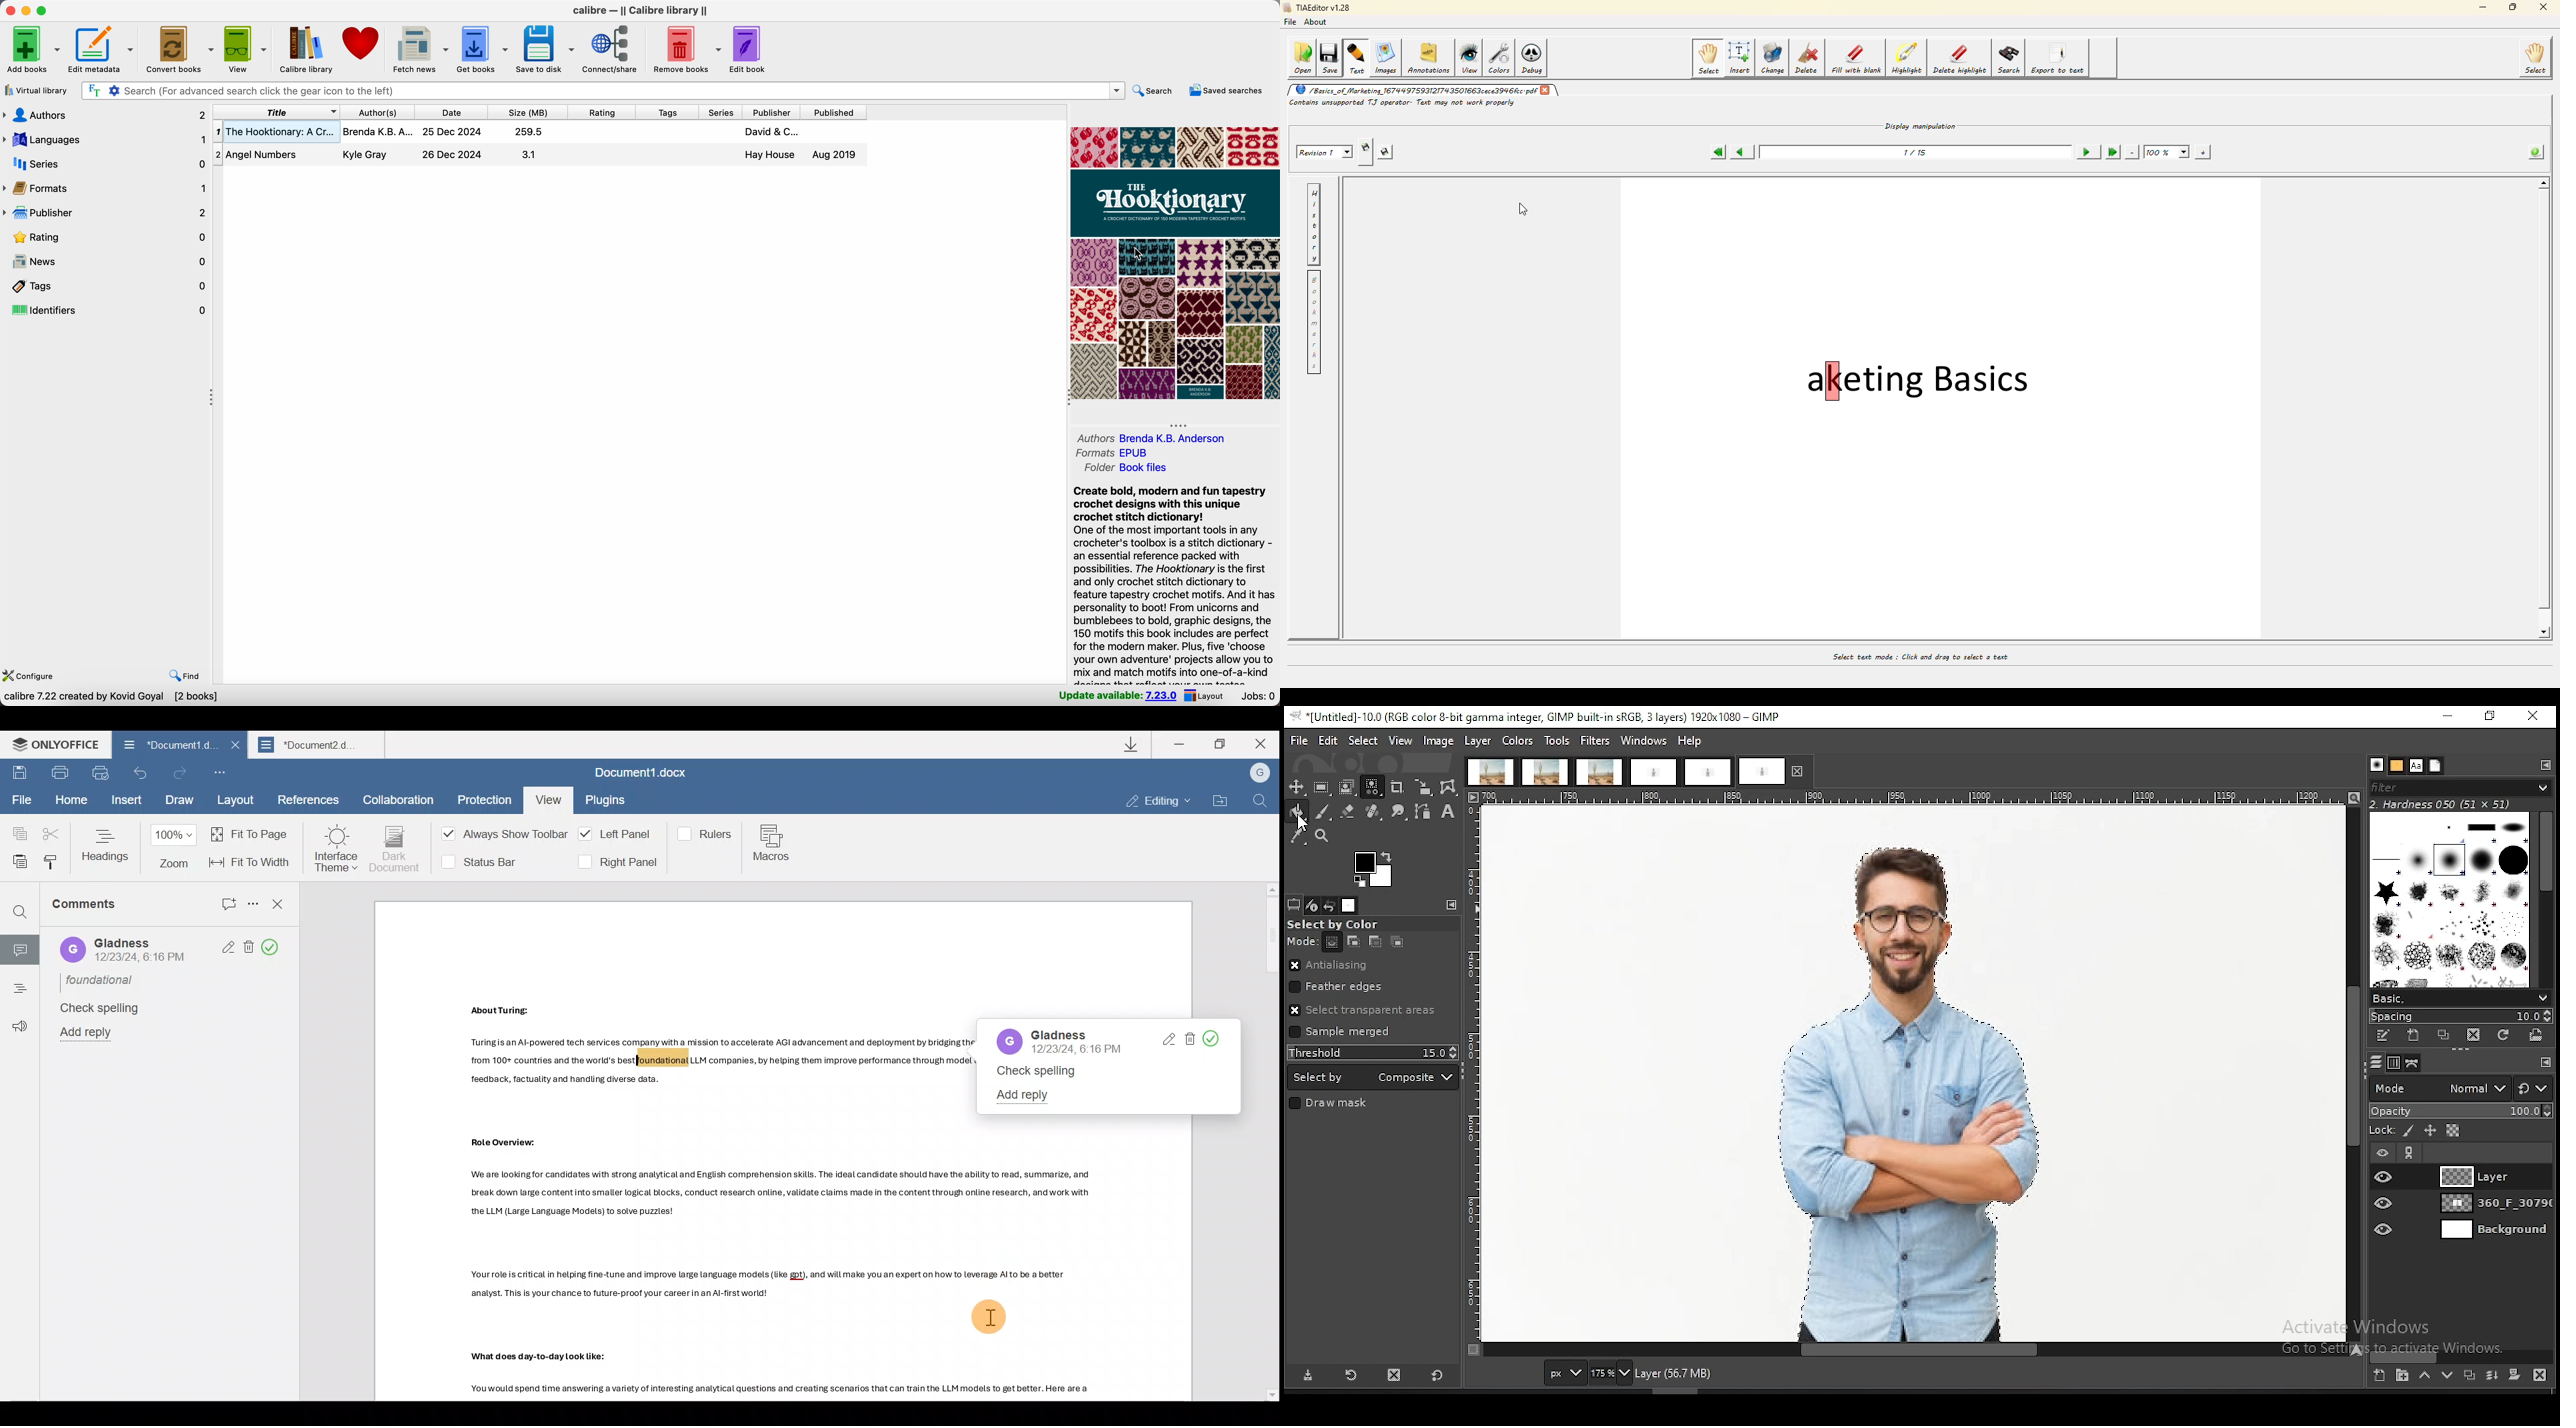  I want to click on eraser tool, so click(1348, 811).